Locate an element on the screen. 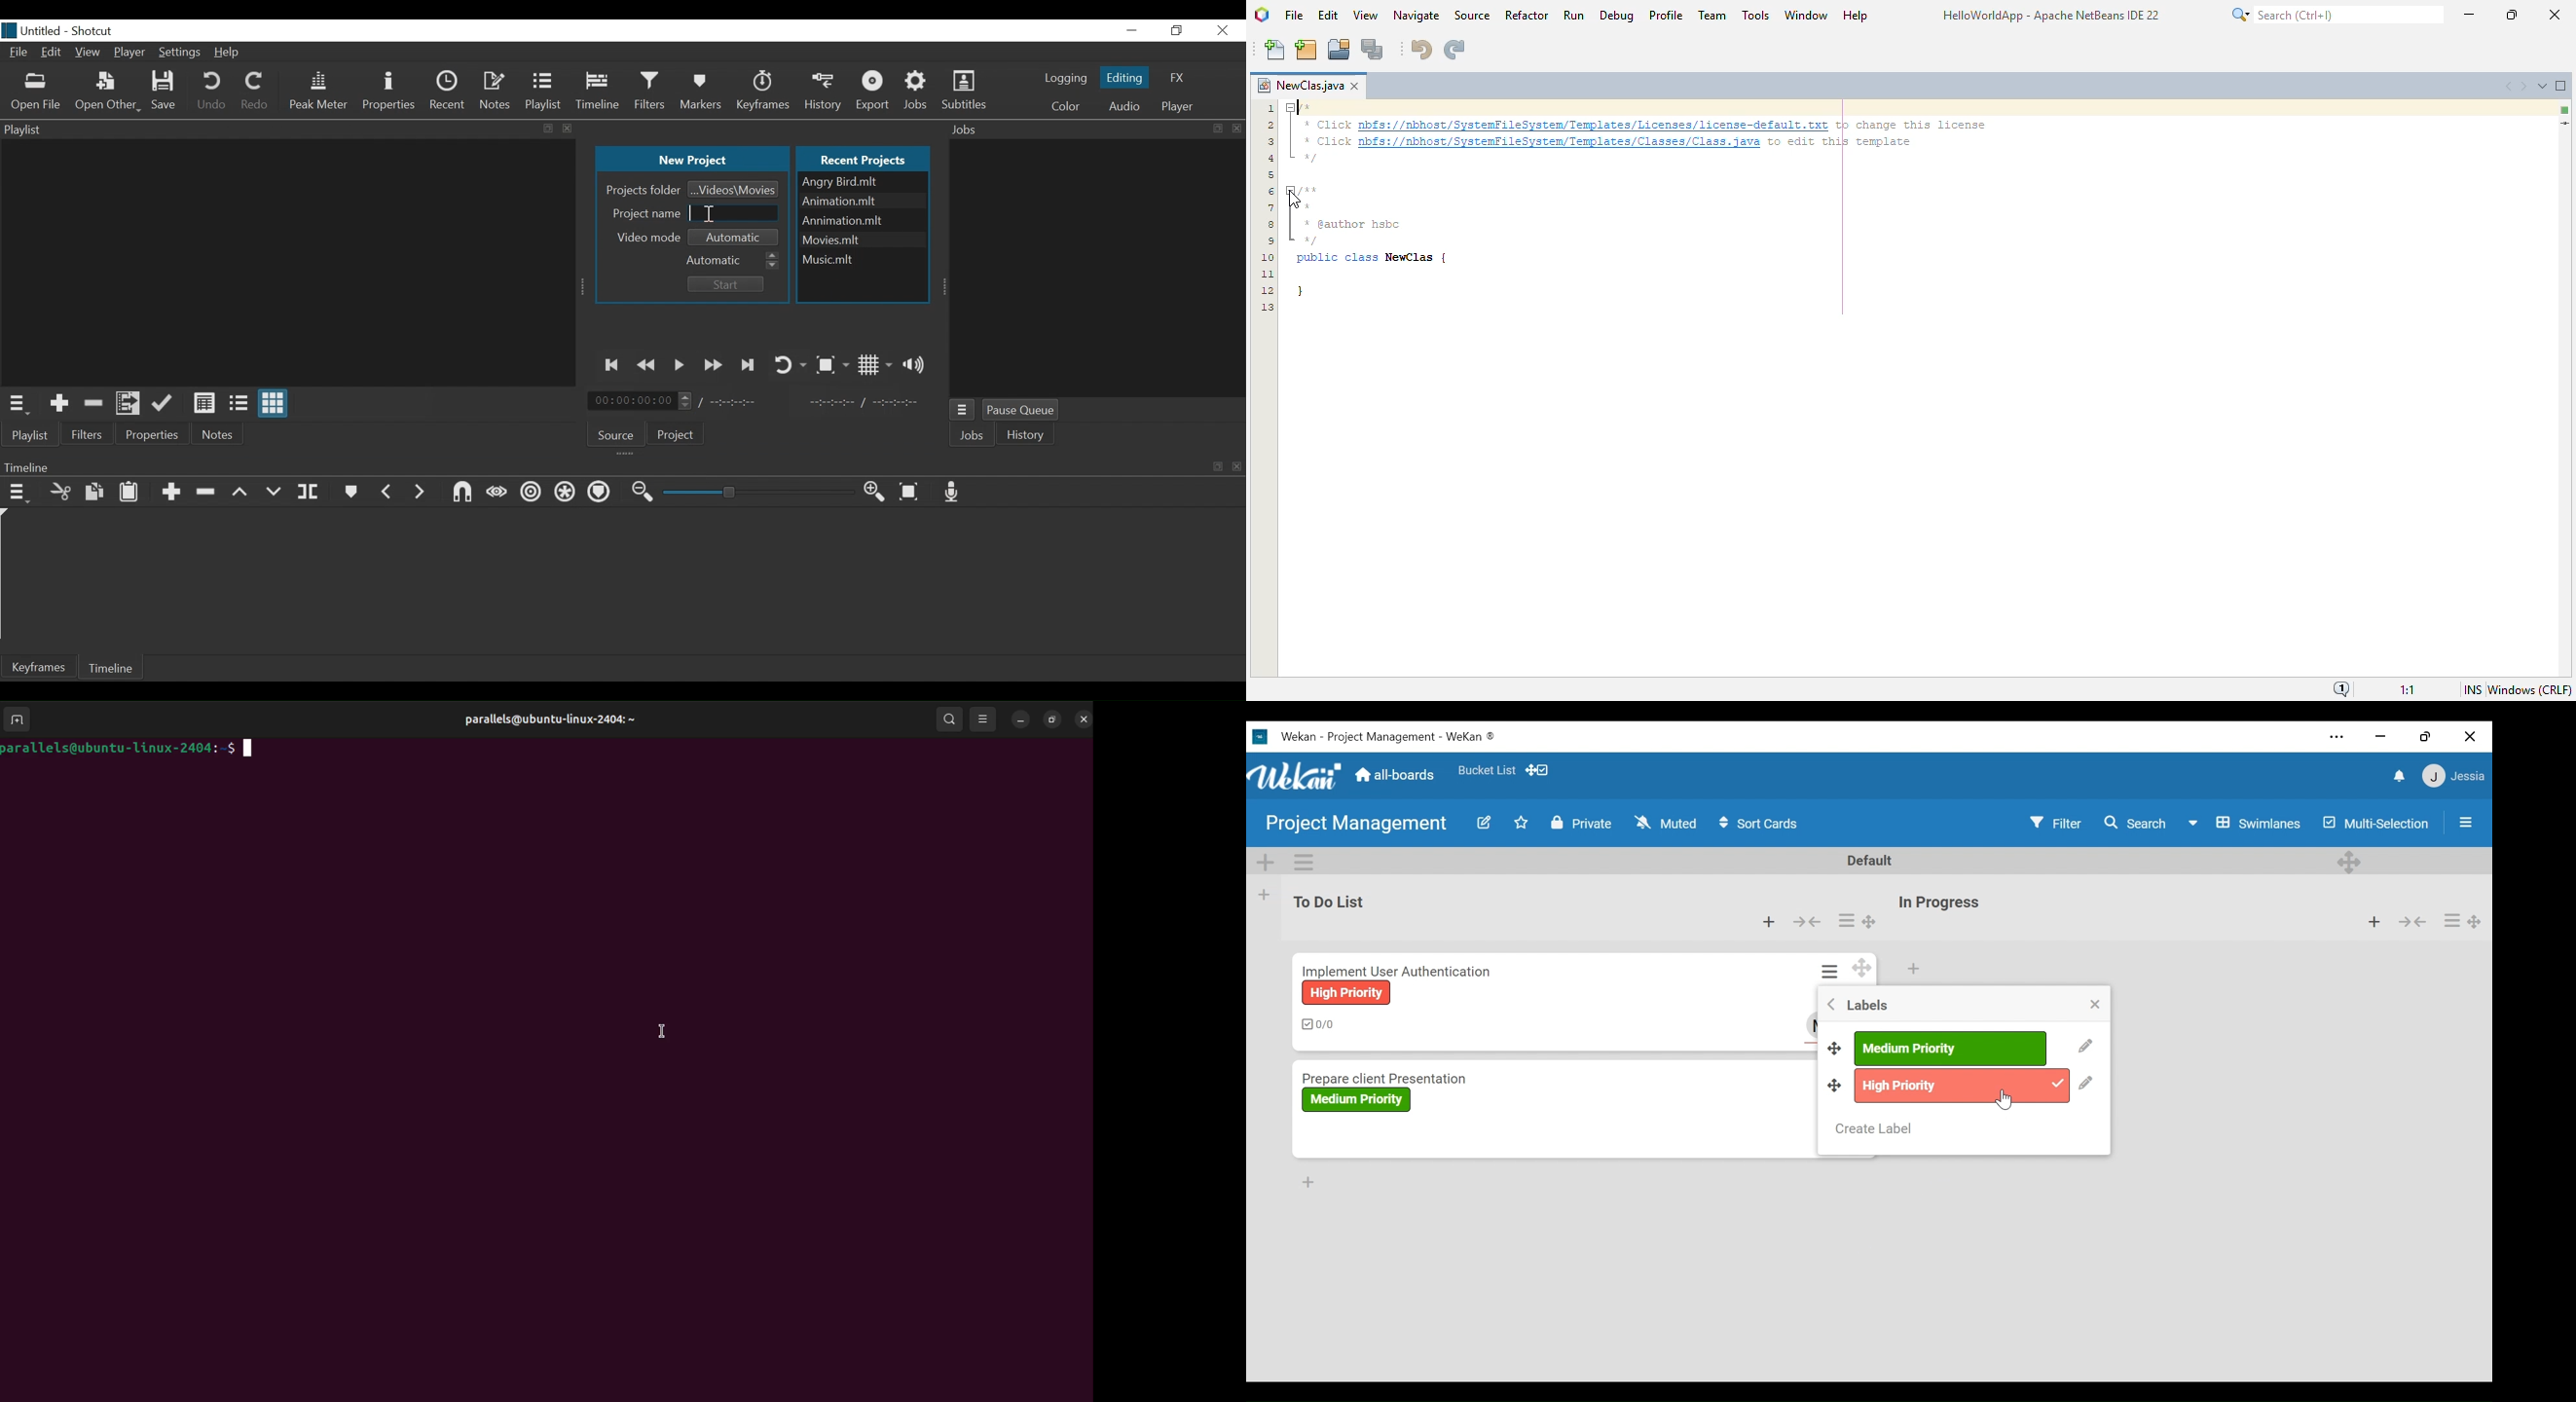 This screenshot has height=1428, width=2576. Multi-Selection is located at coordinates (2374, 822).